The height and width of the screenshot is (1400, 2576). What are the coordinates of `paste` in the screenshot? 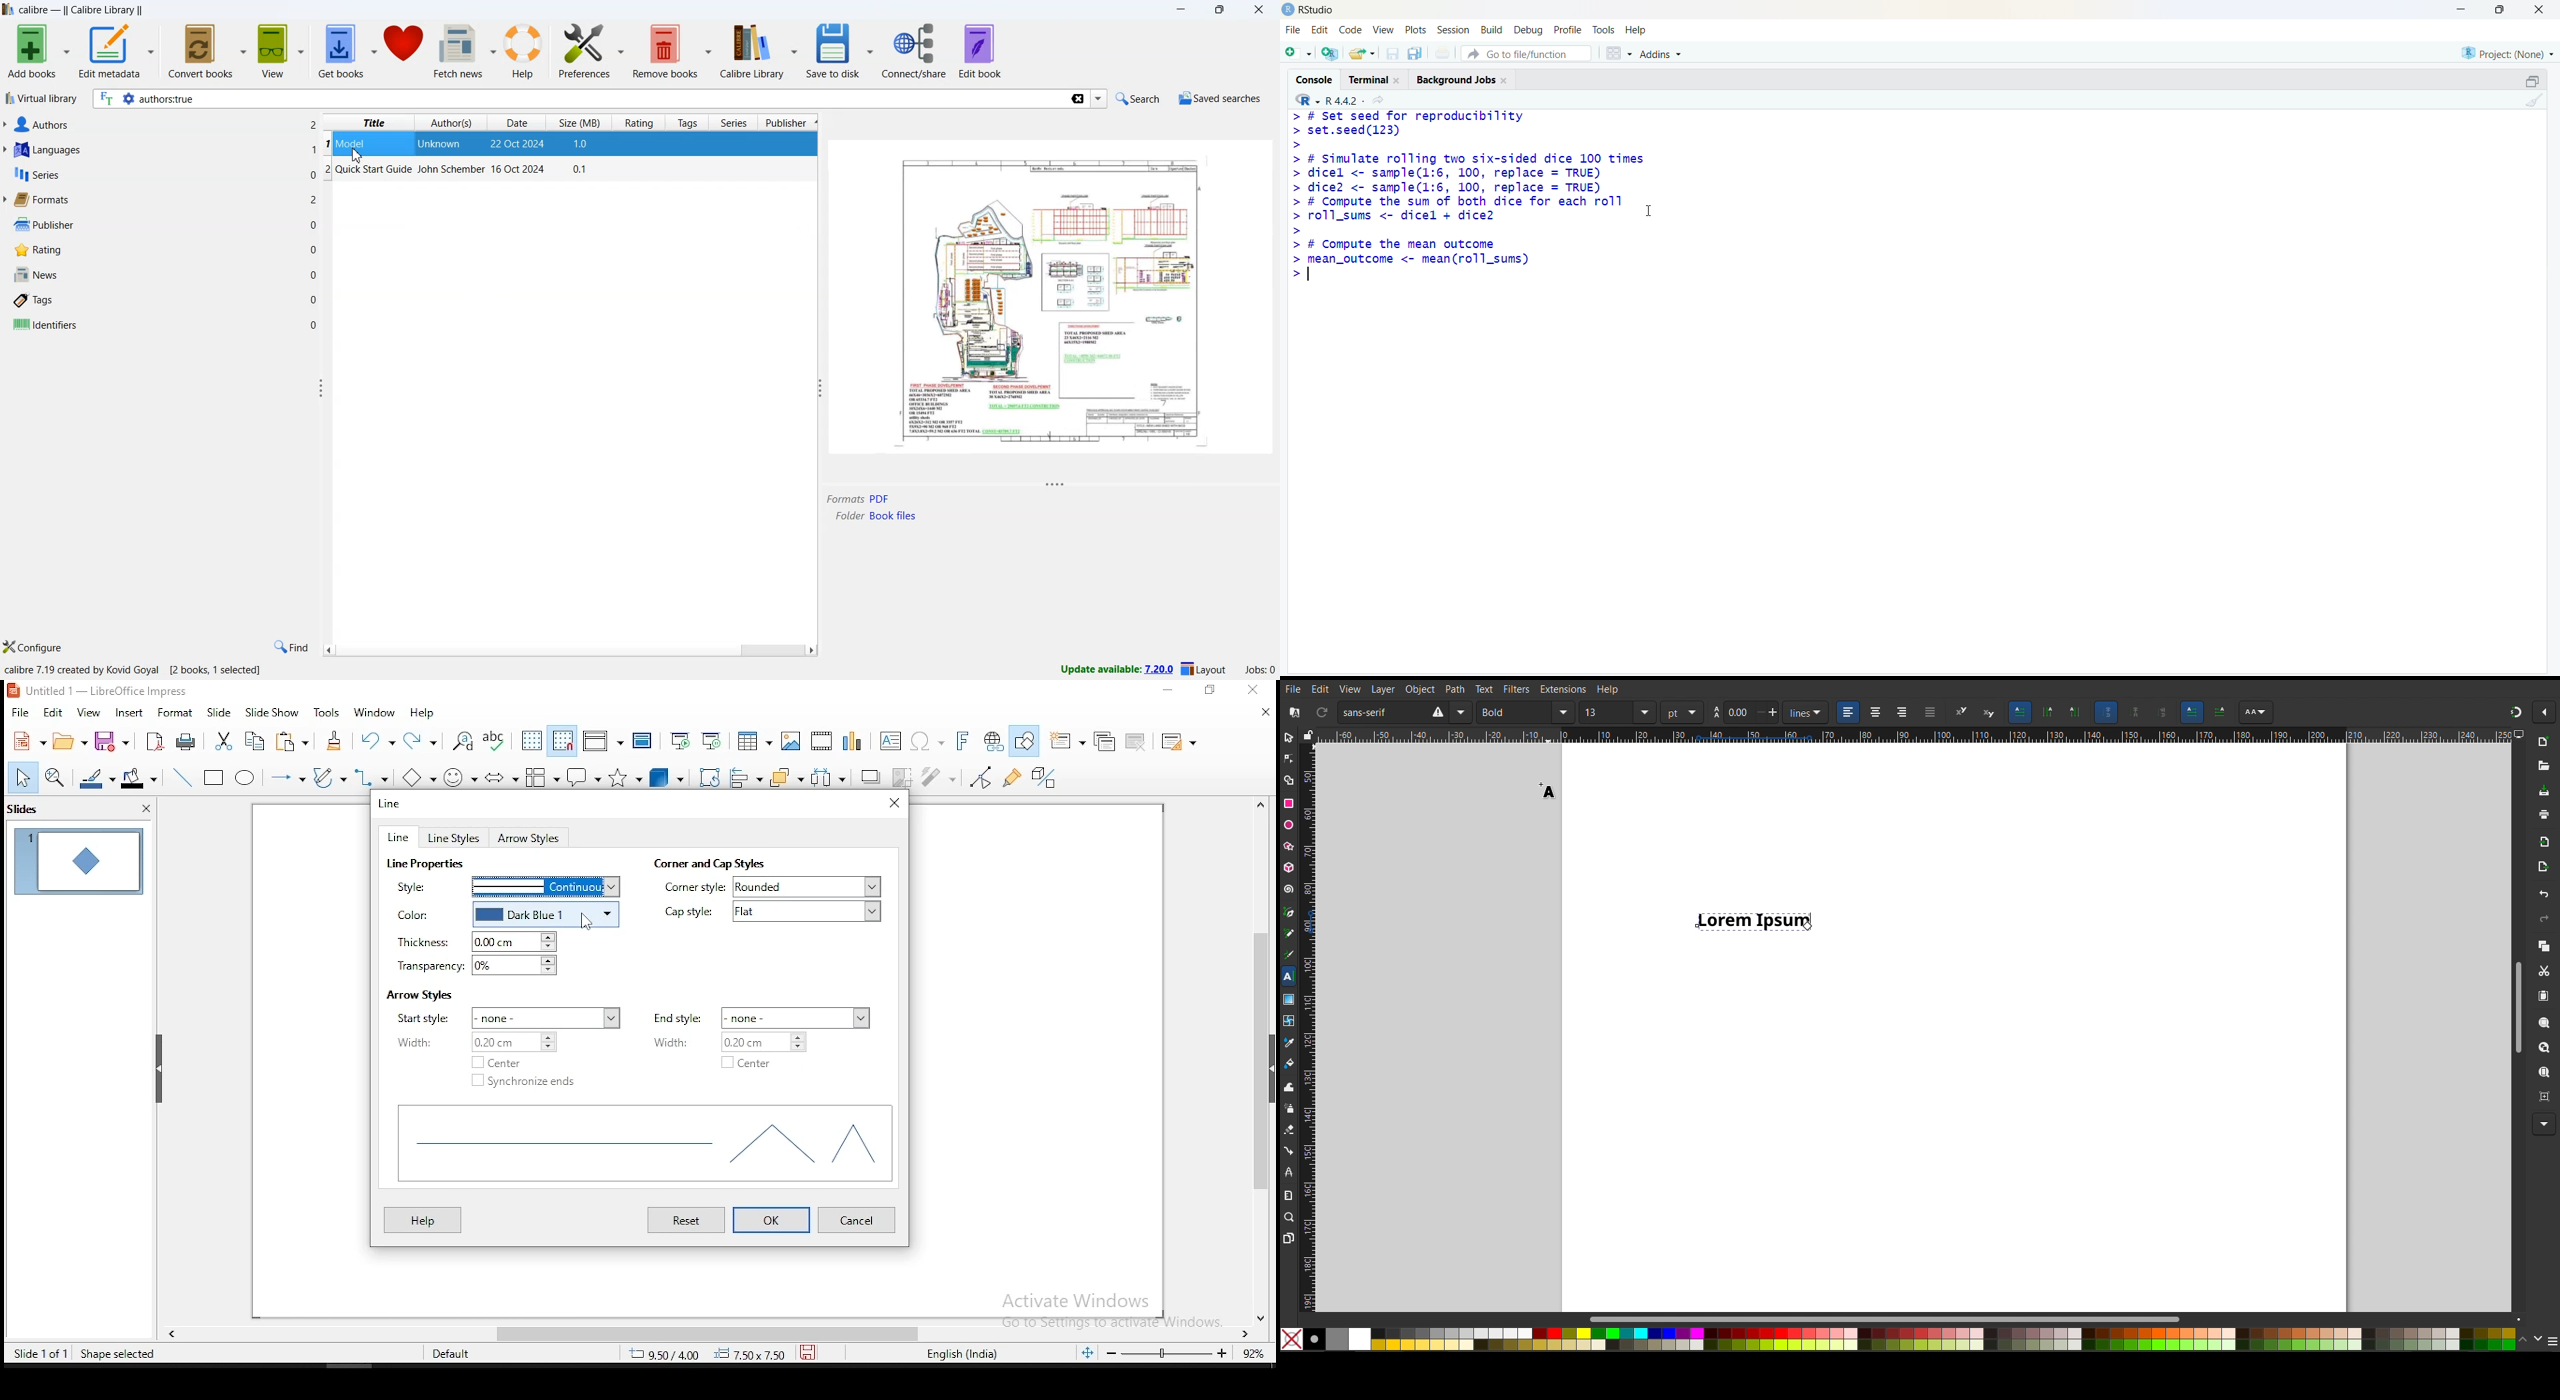 It's located at (295, 743).